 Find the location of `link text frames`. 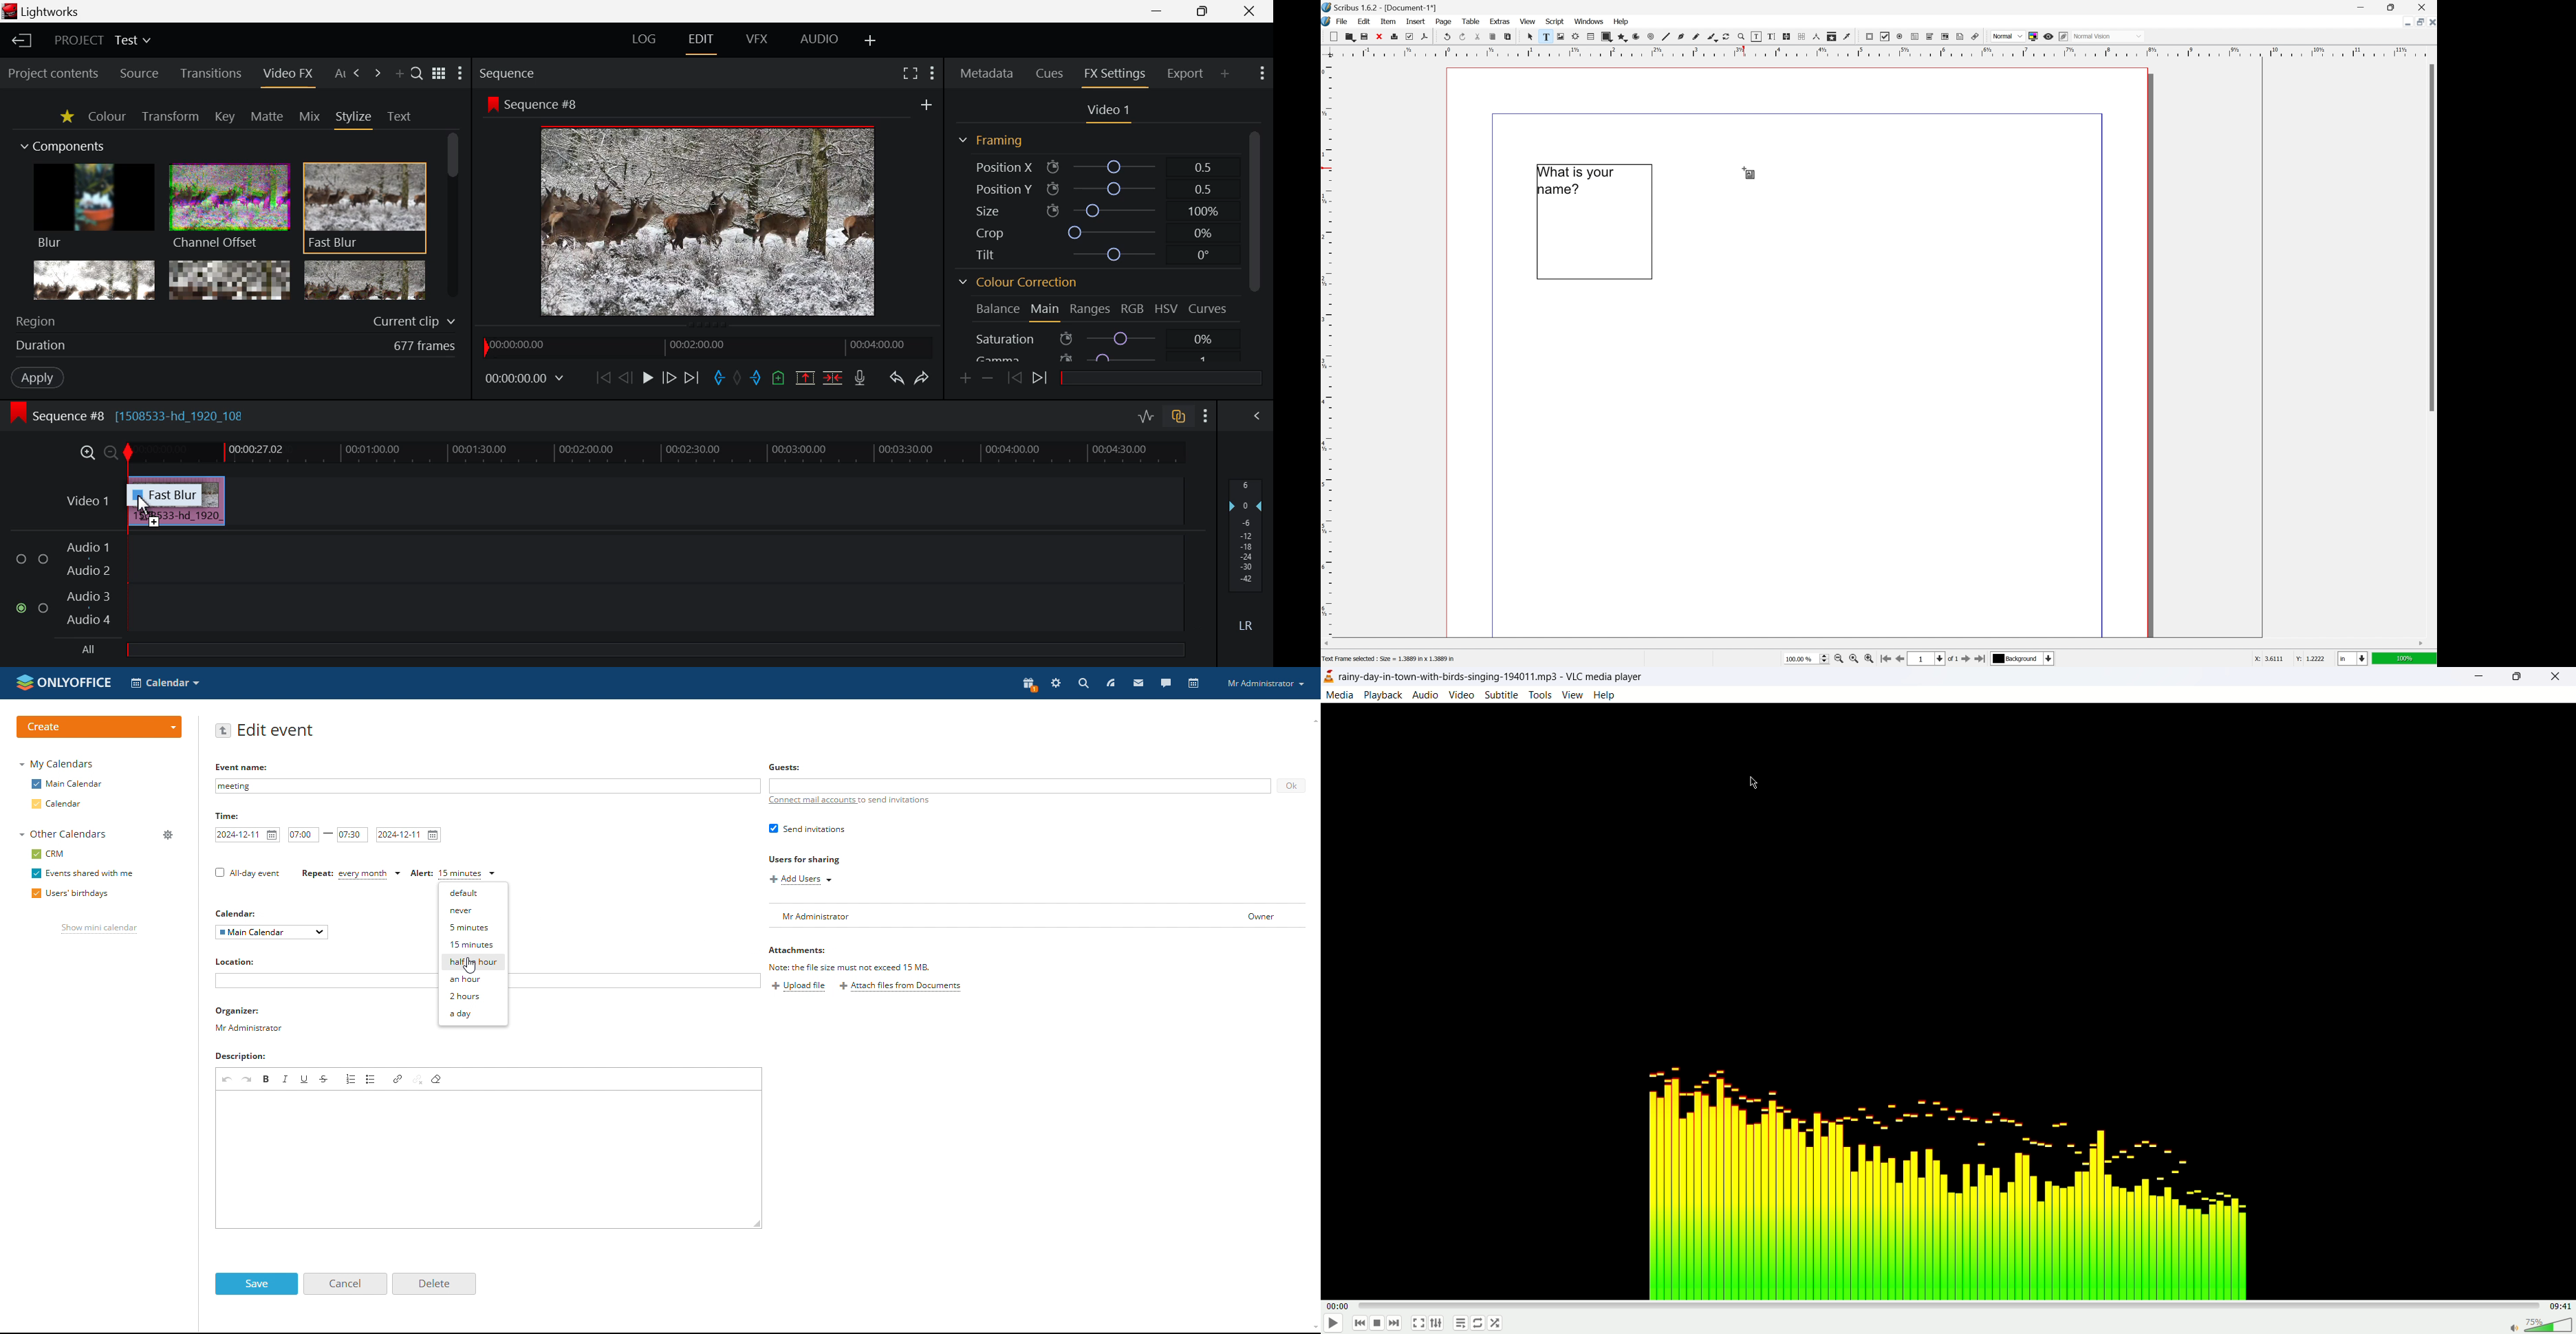

link text frames is located at coordinates (1786, 36).